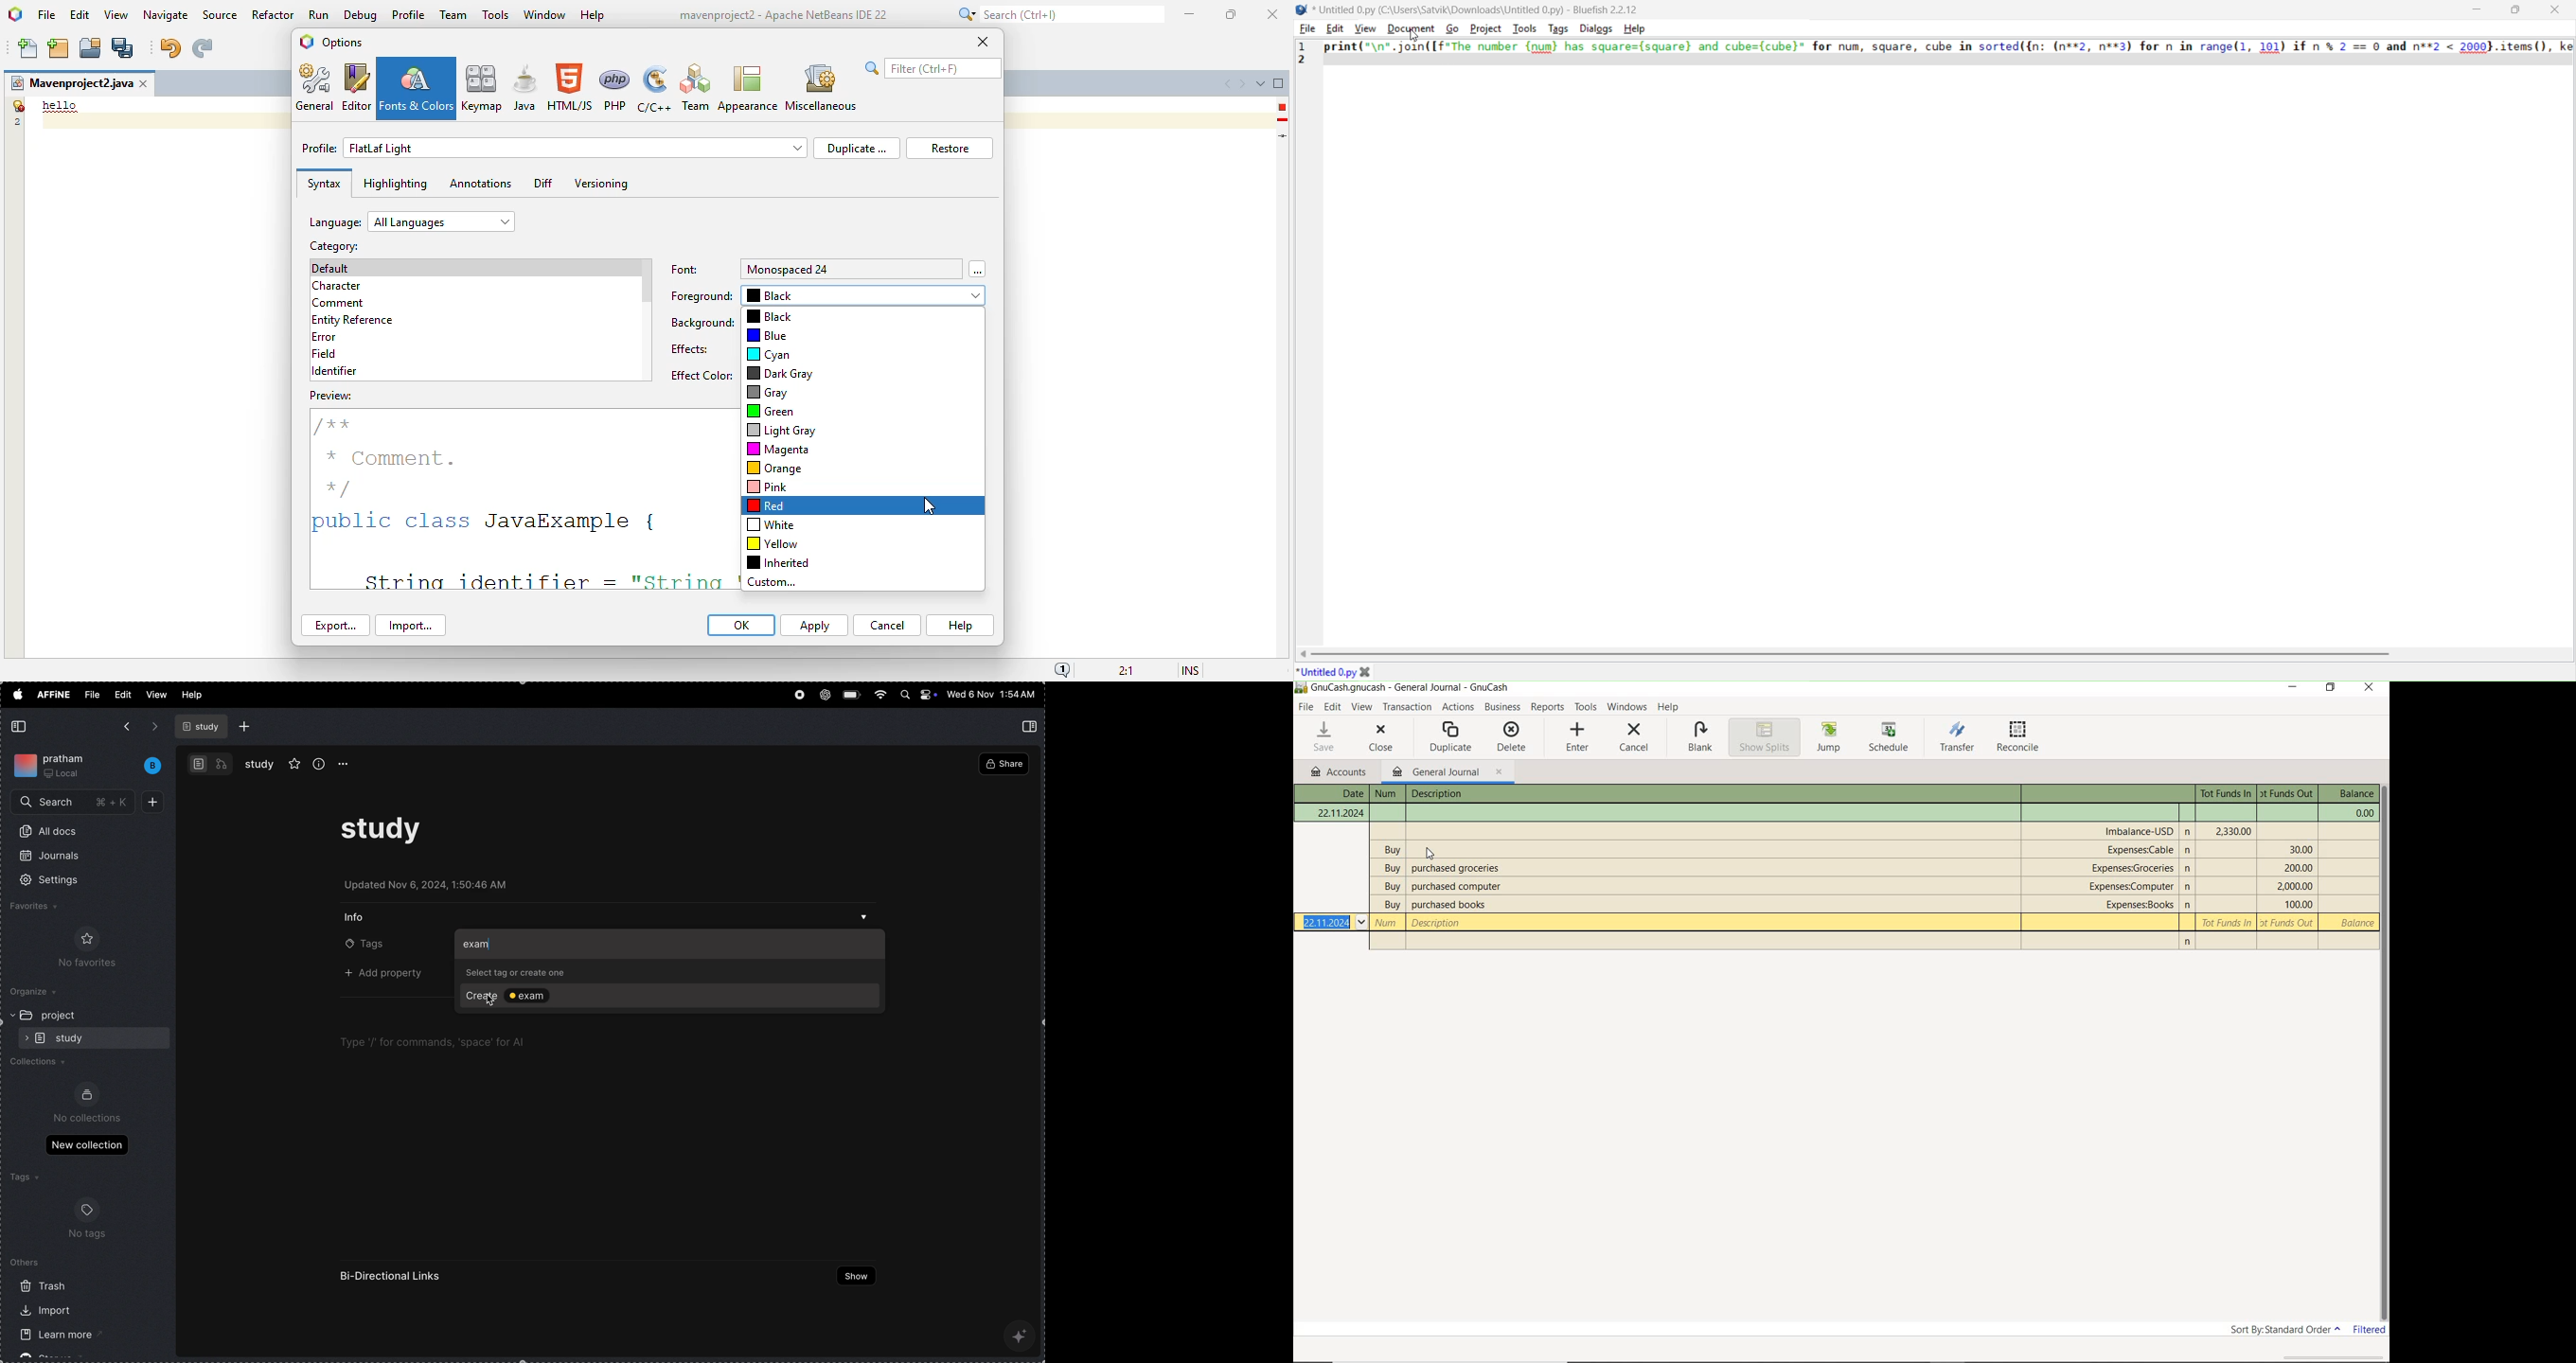  Describe the element at coordinates (348, 764) in the screenshot. I see `option` at that location.